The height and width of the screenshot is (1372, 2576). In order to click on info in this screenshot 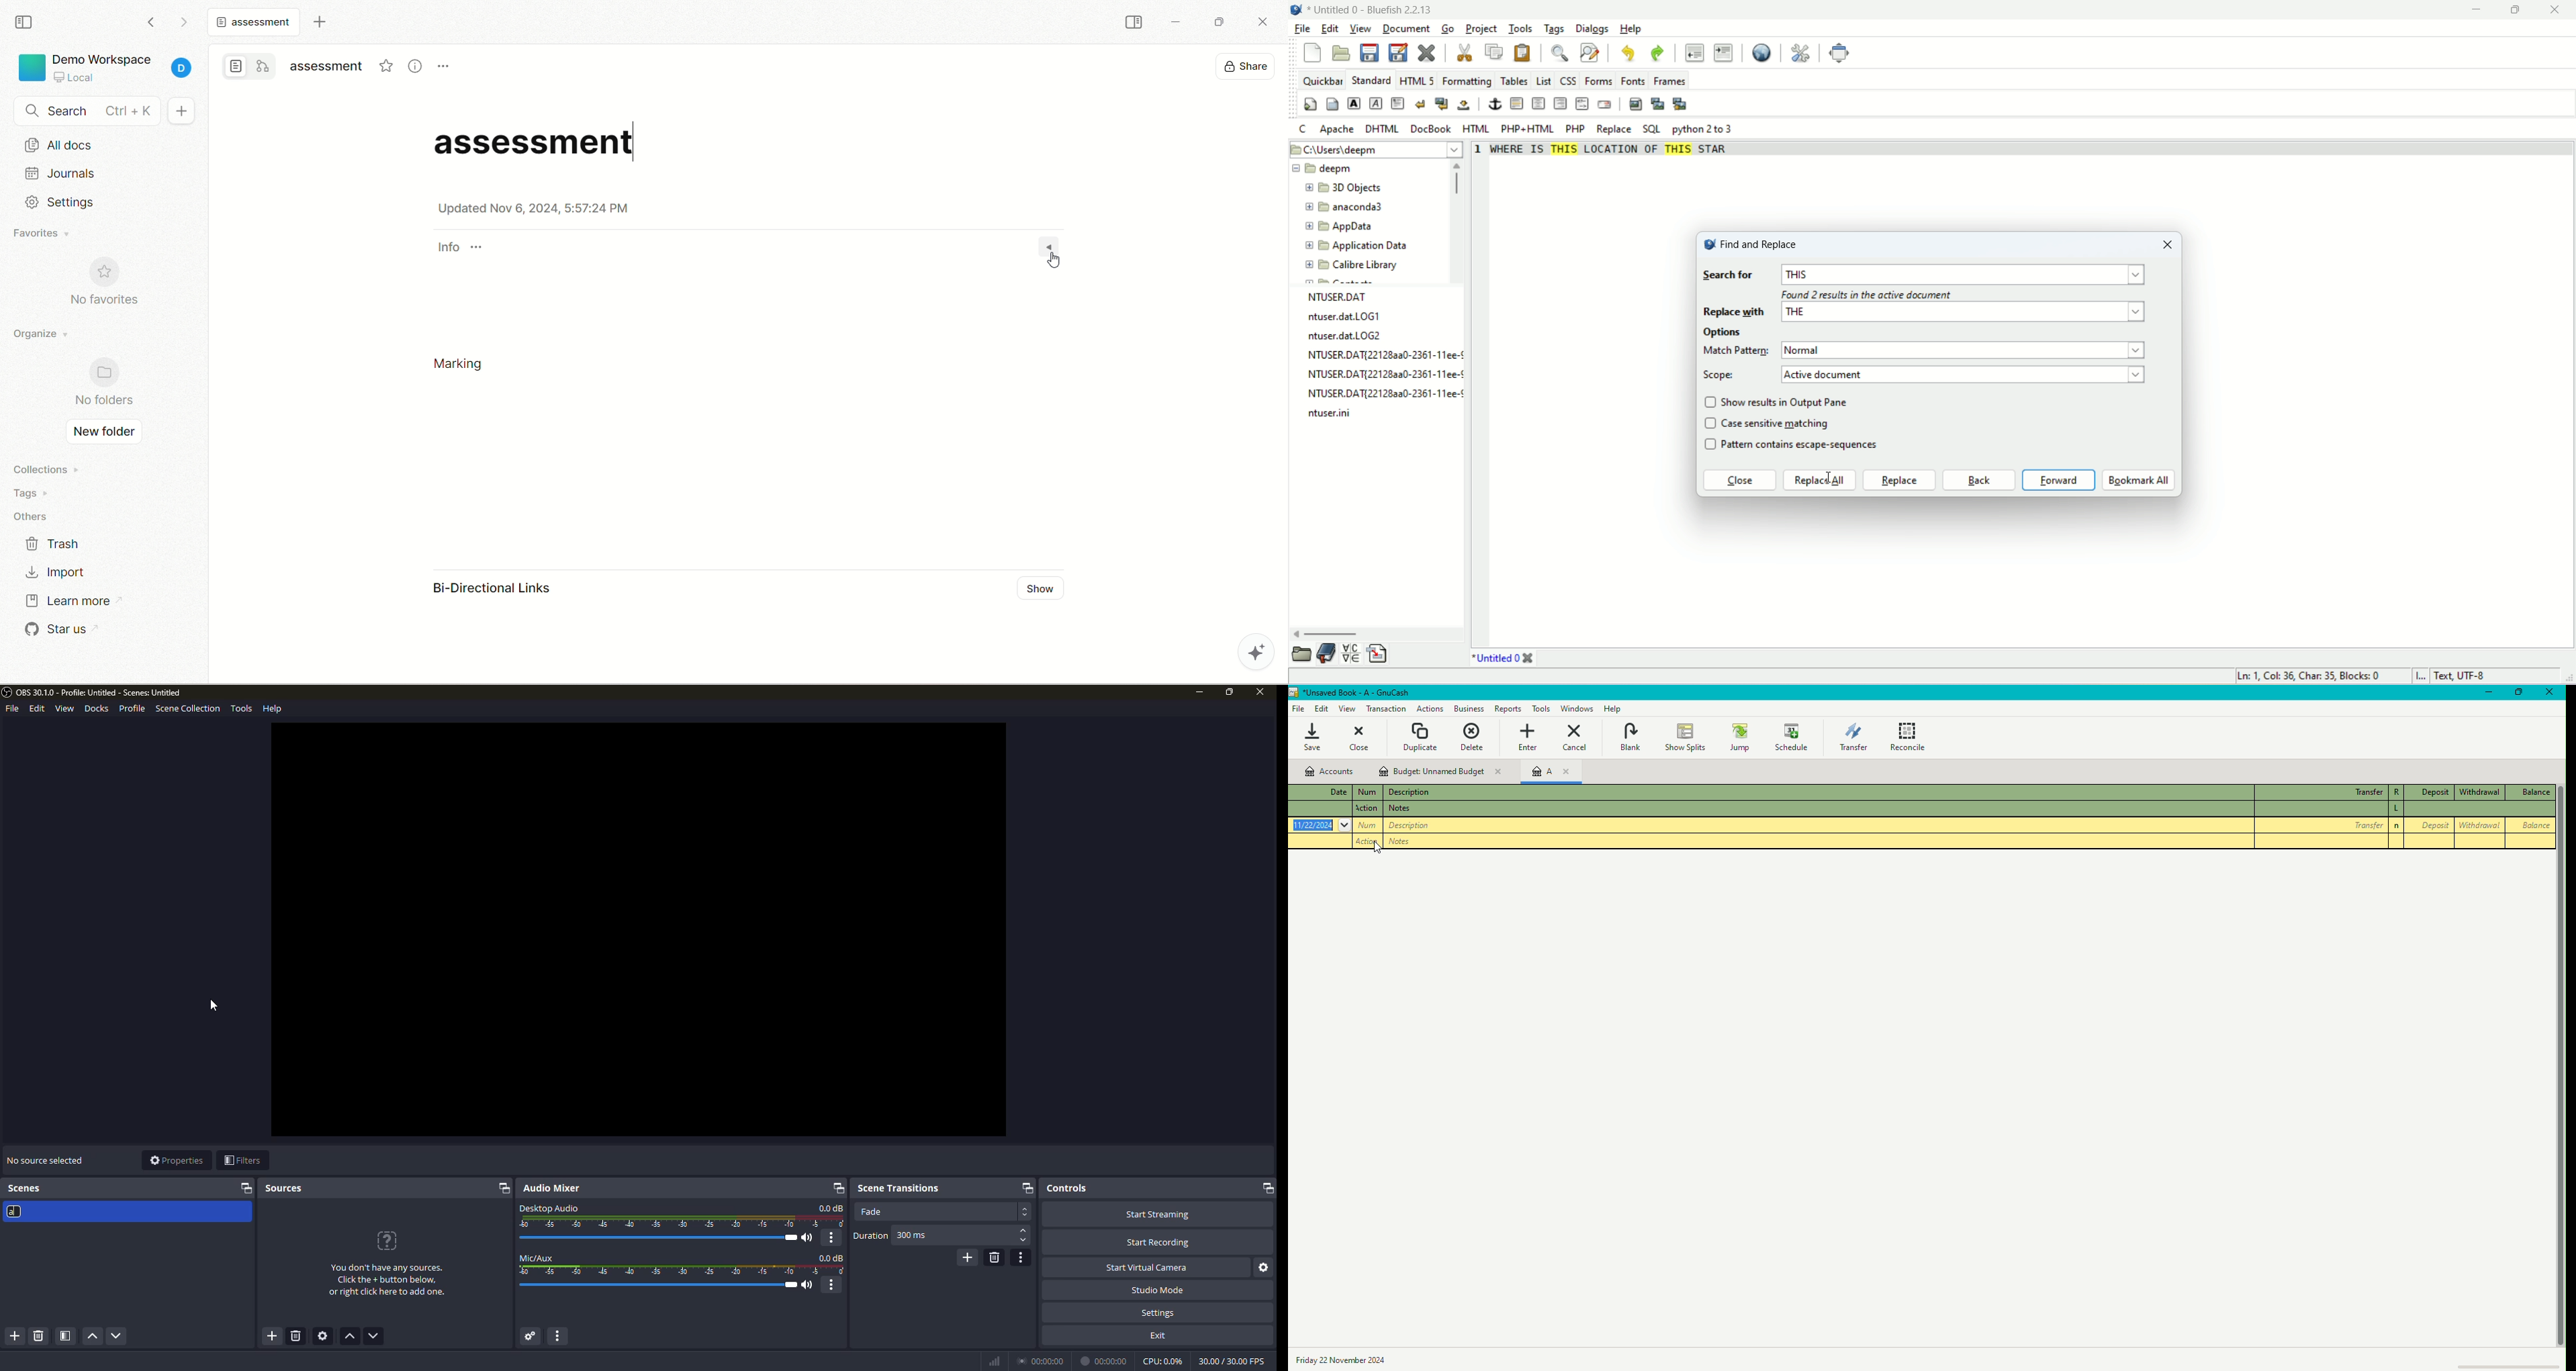, I will do `click(387, 1281)`.